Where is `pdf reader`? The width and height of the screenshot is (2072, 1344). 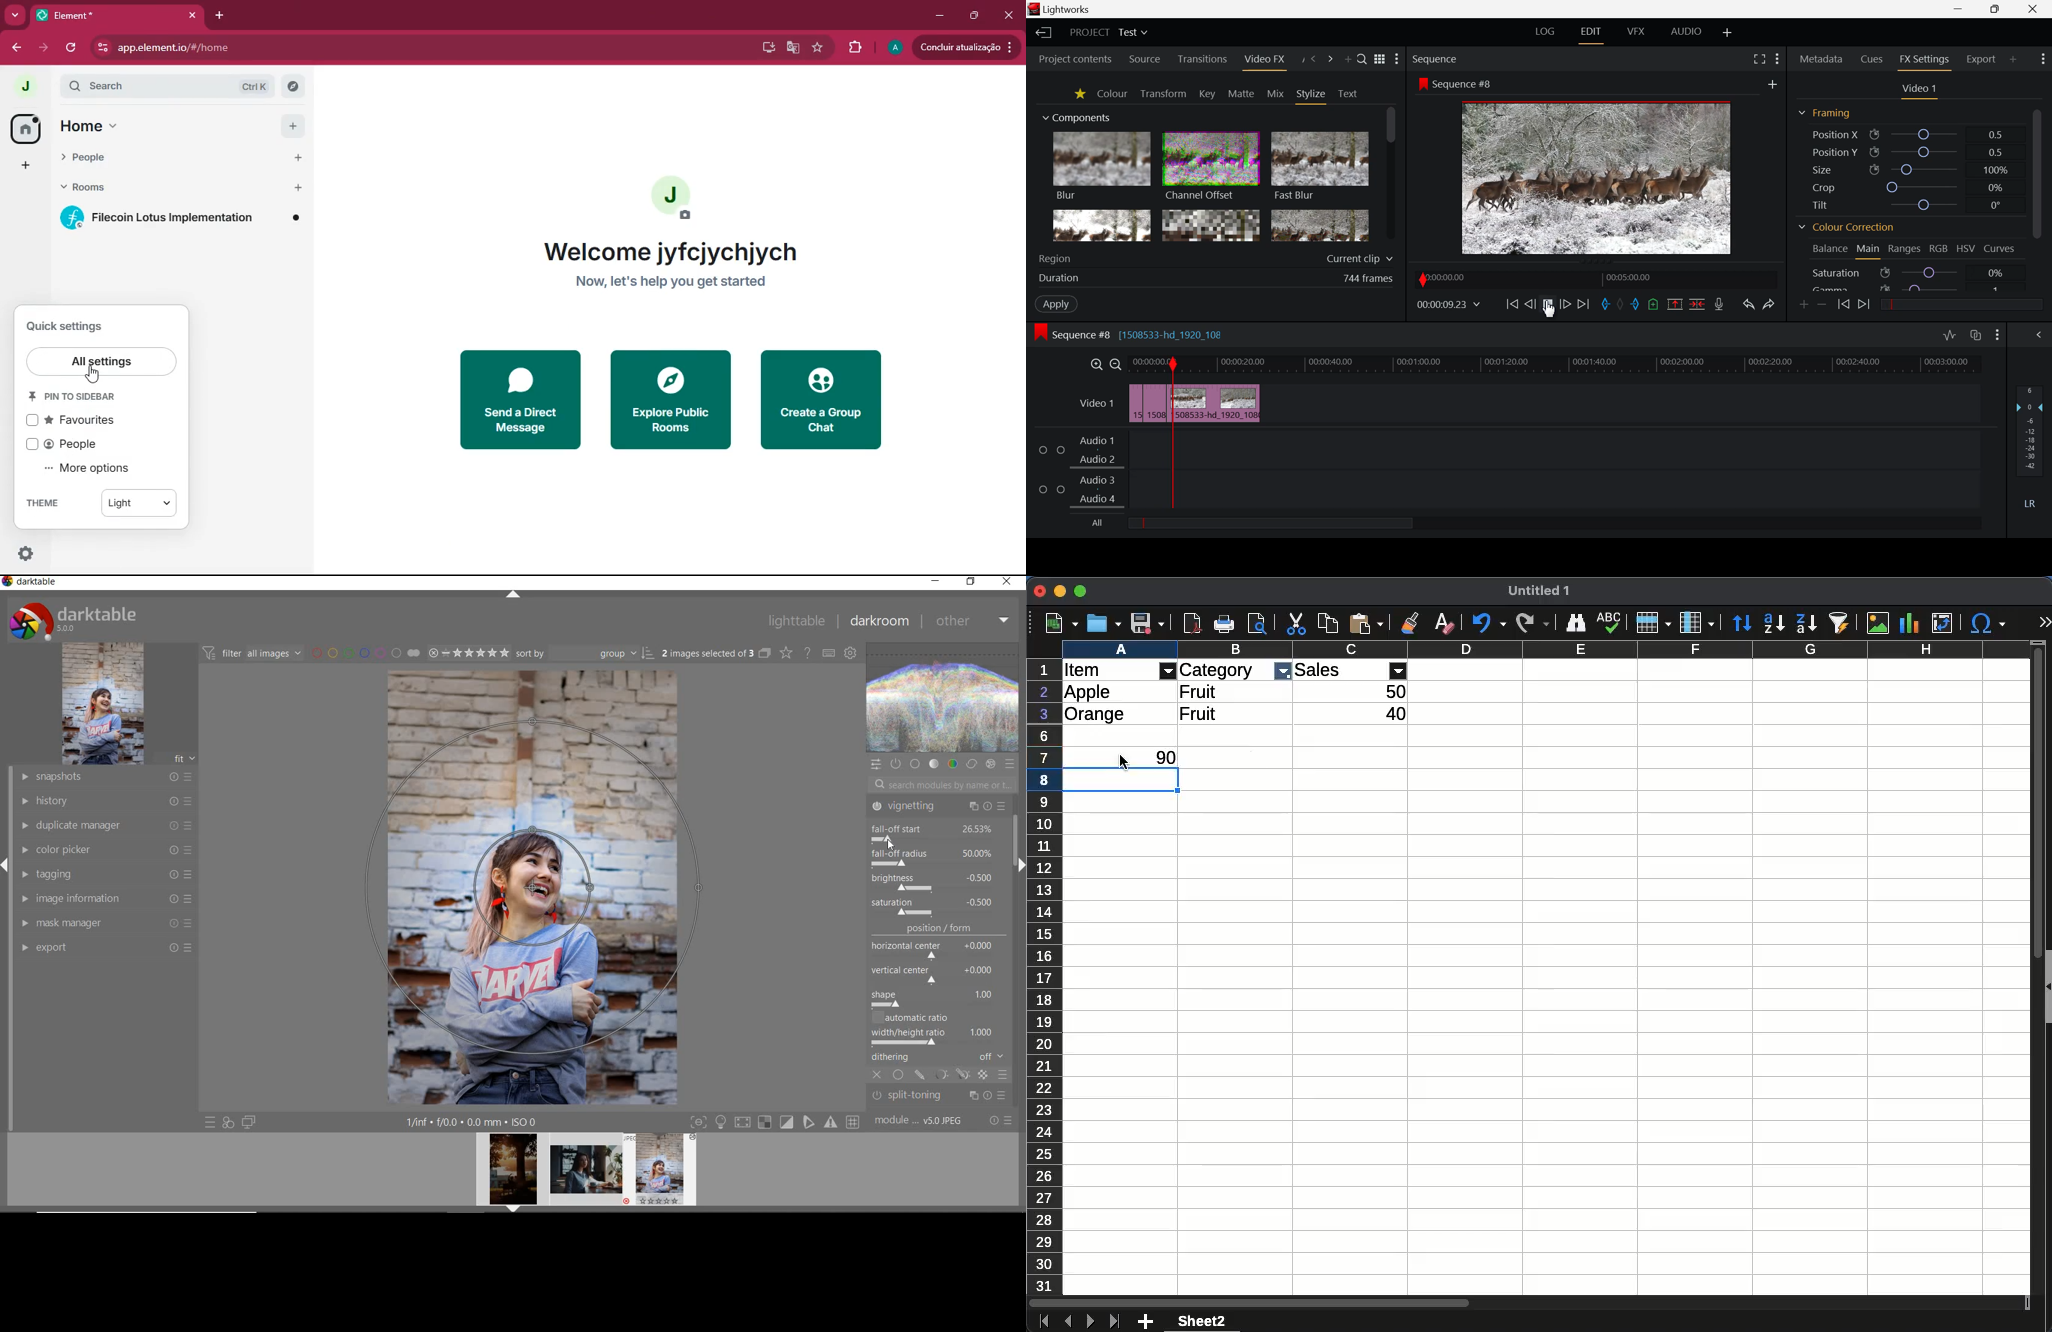
pdf reader is located at coordinates (1192, 624).